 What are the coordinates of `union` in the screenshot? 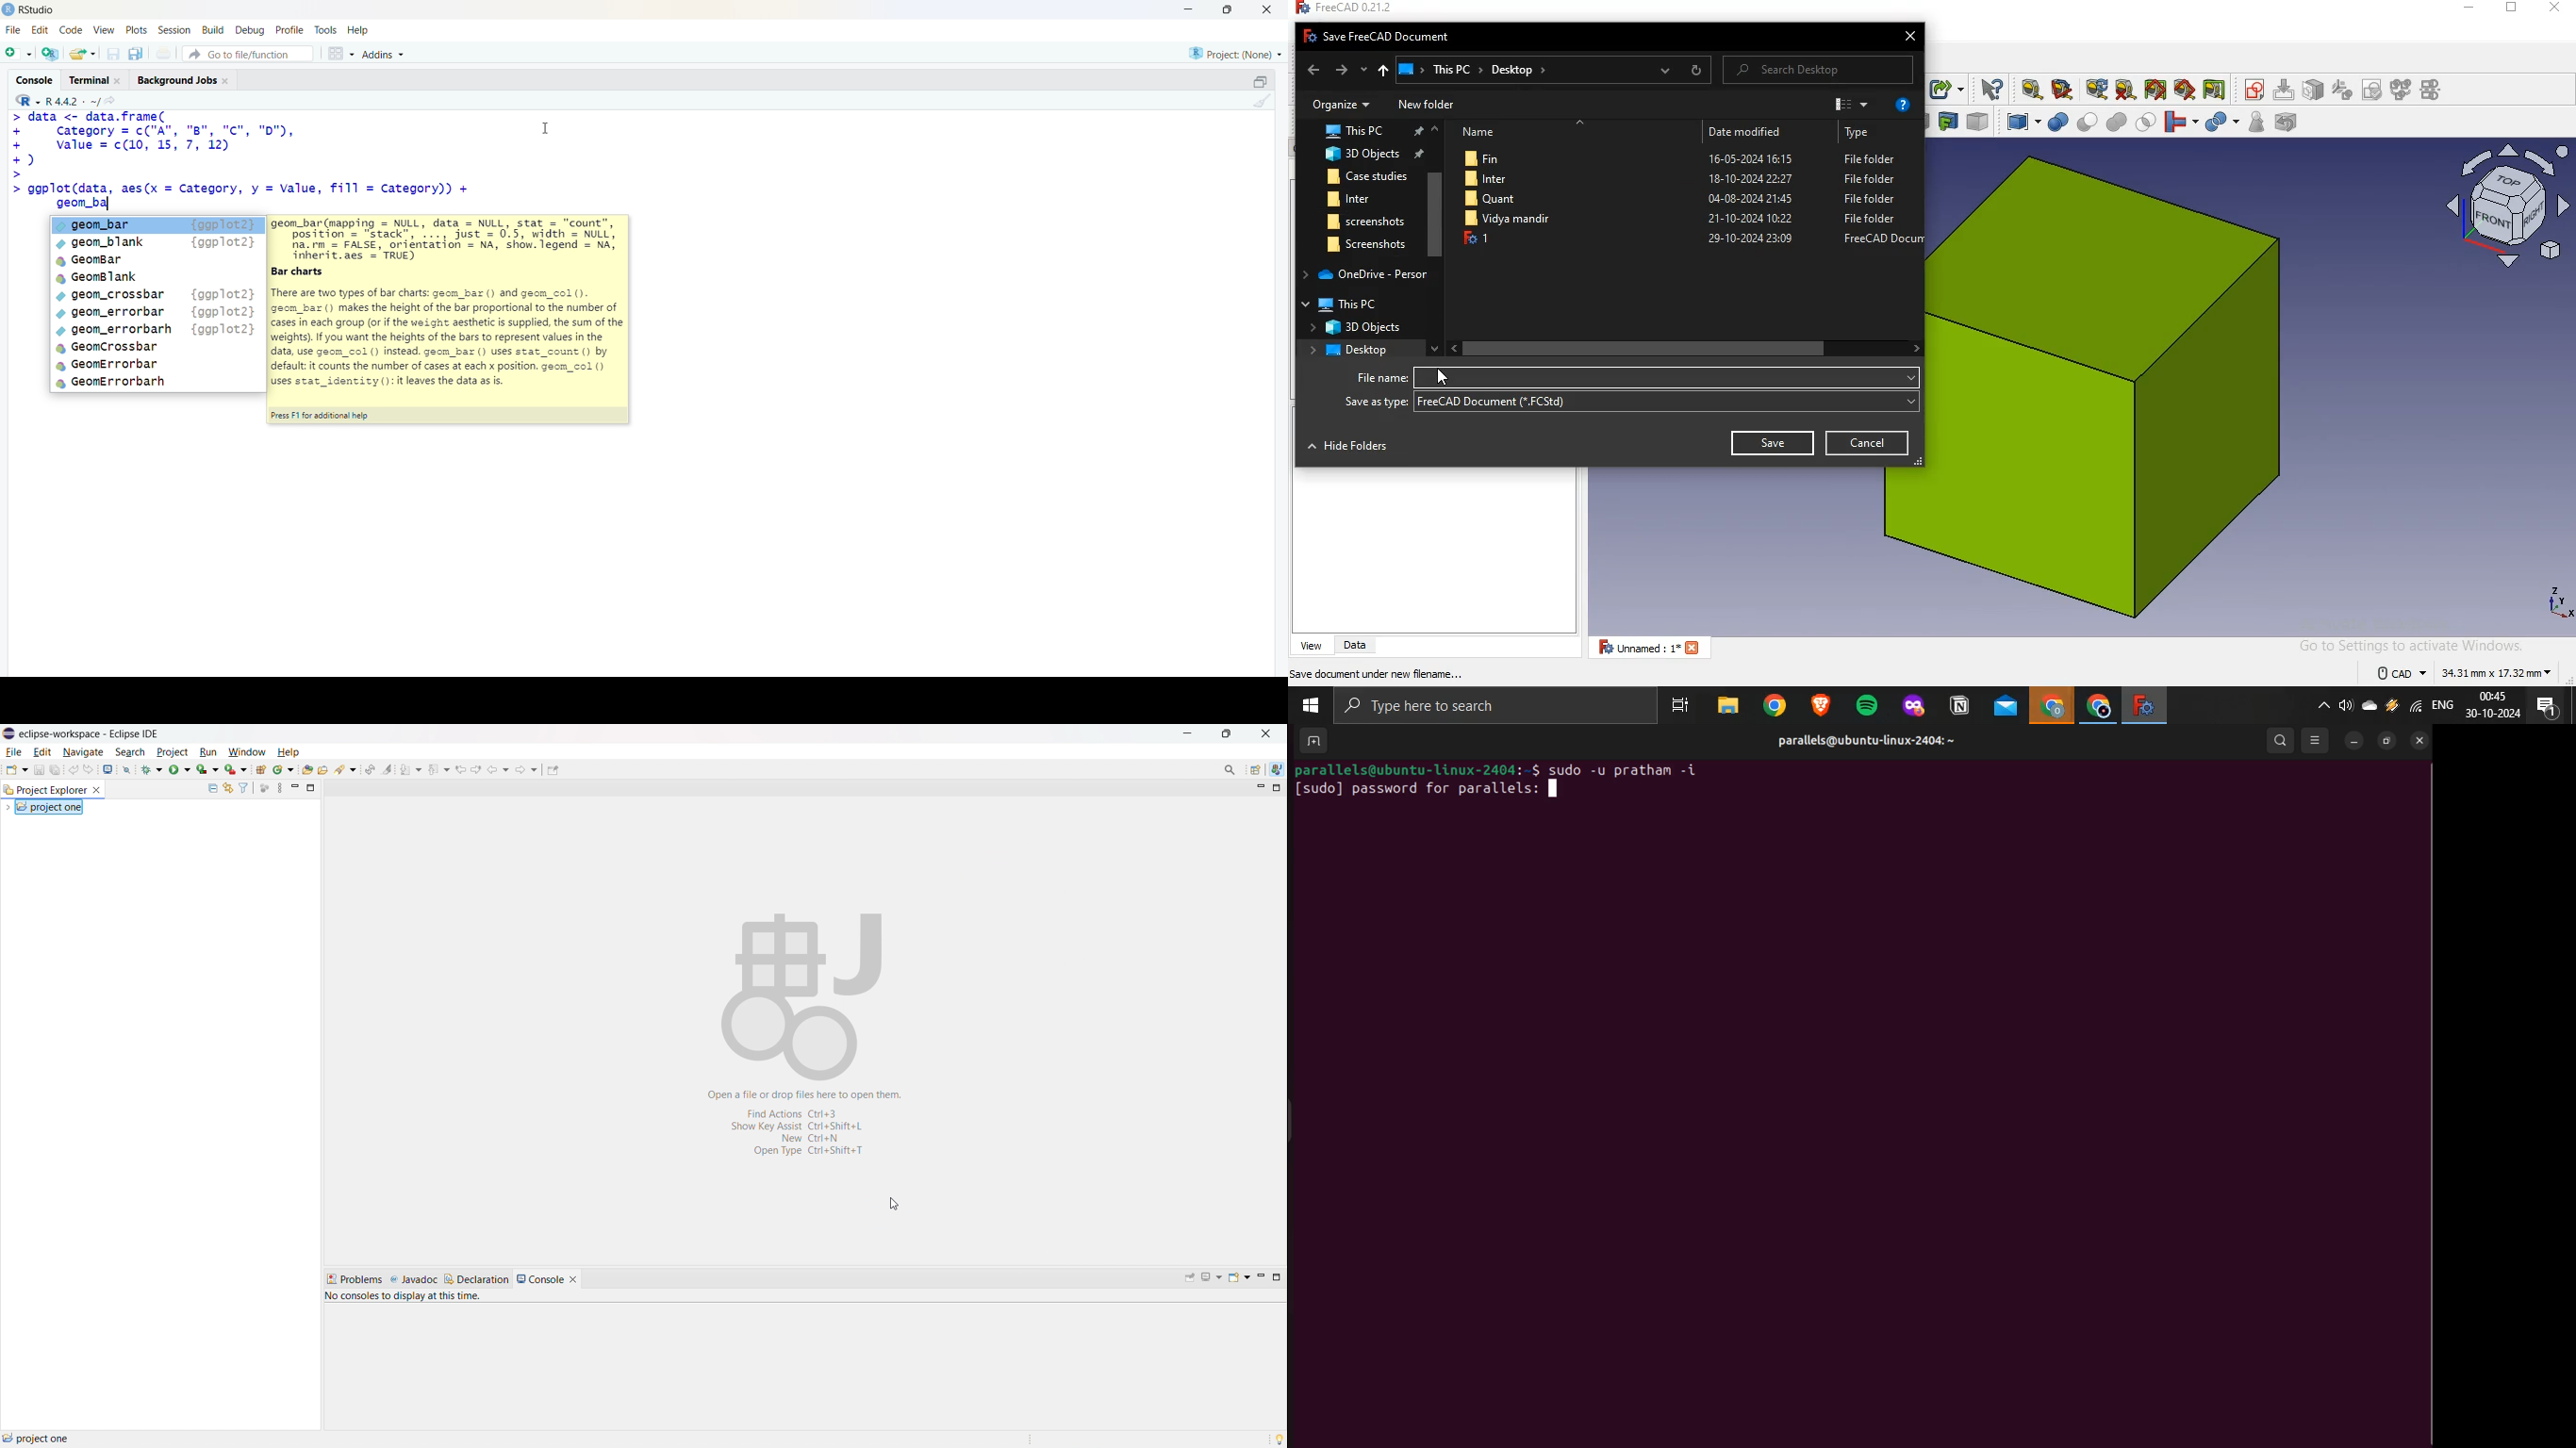 It's located at (2116, 122).